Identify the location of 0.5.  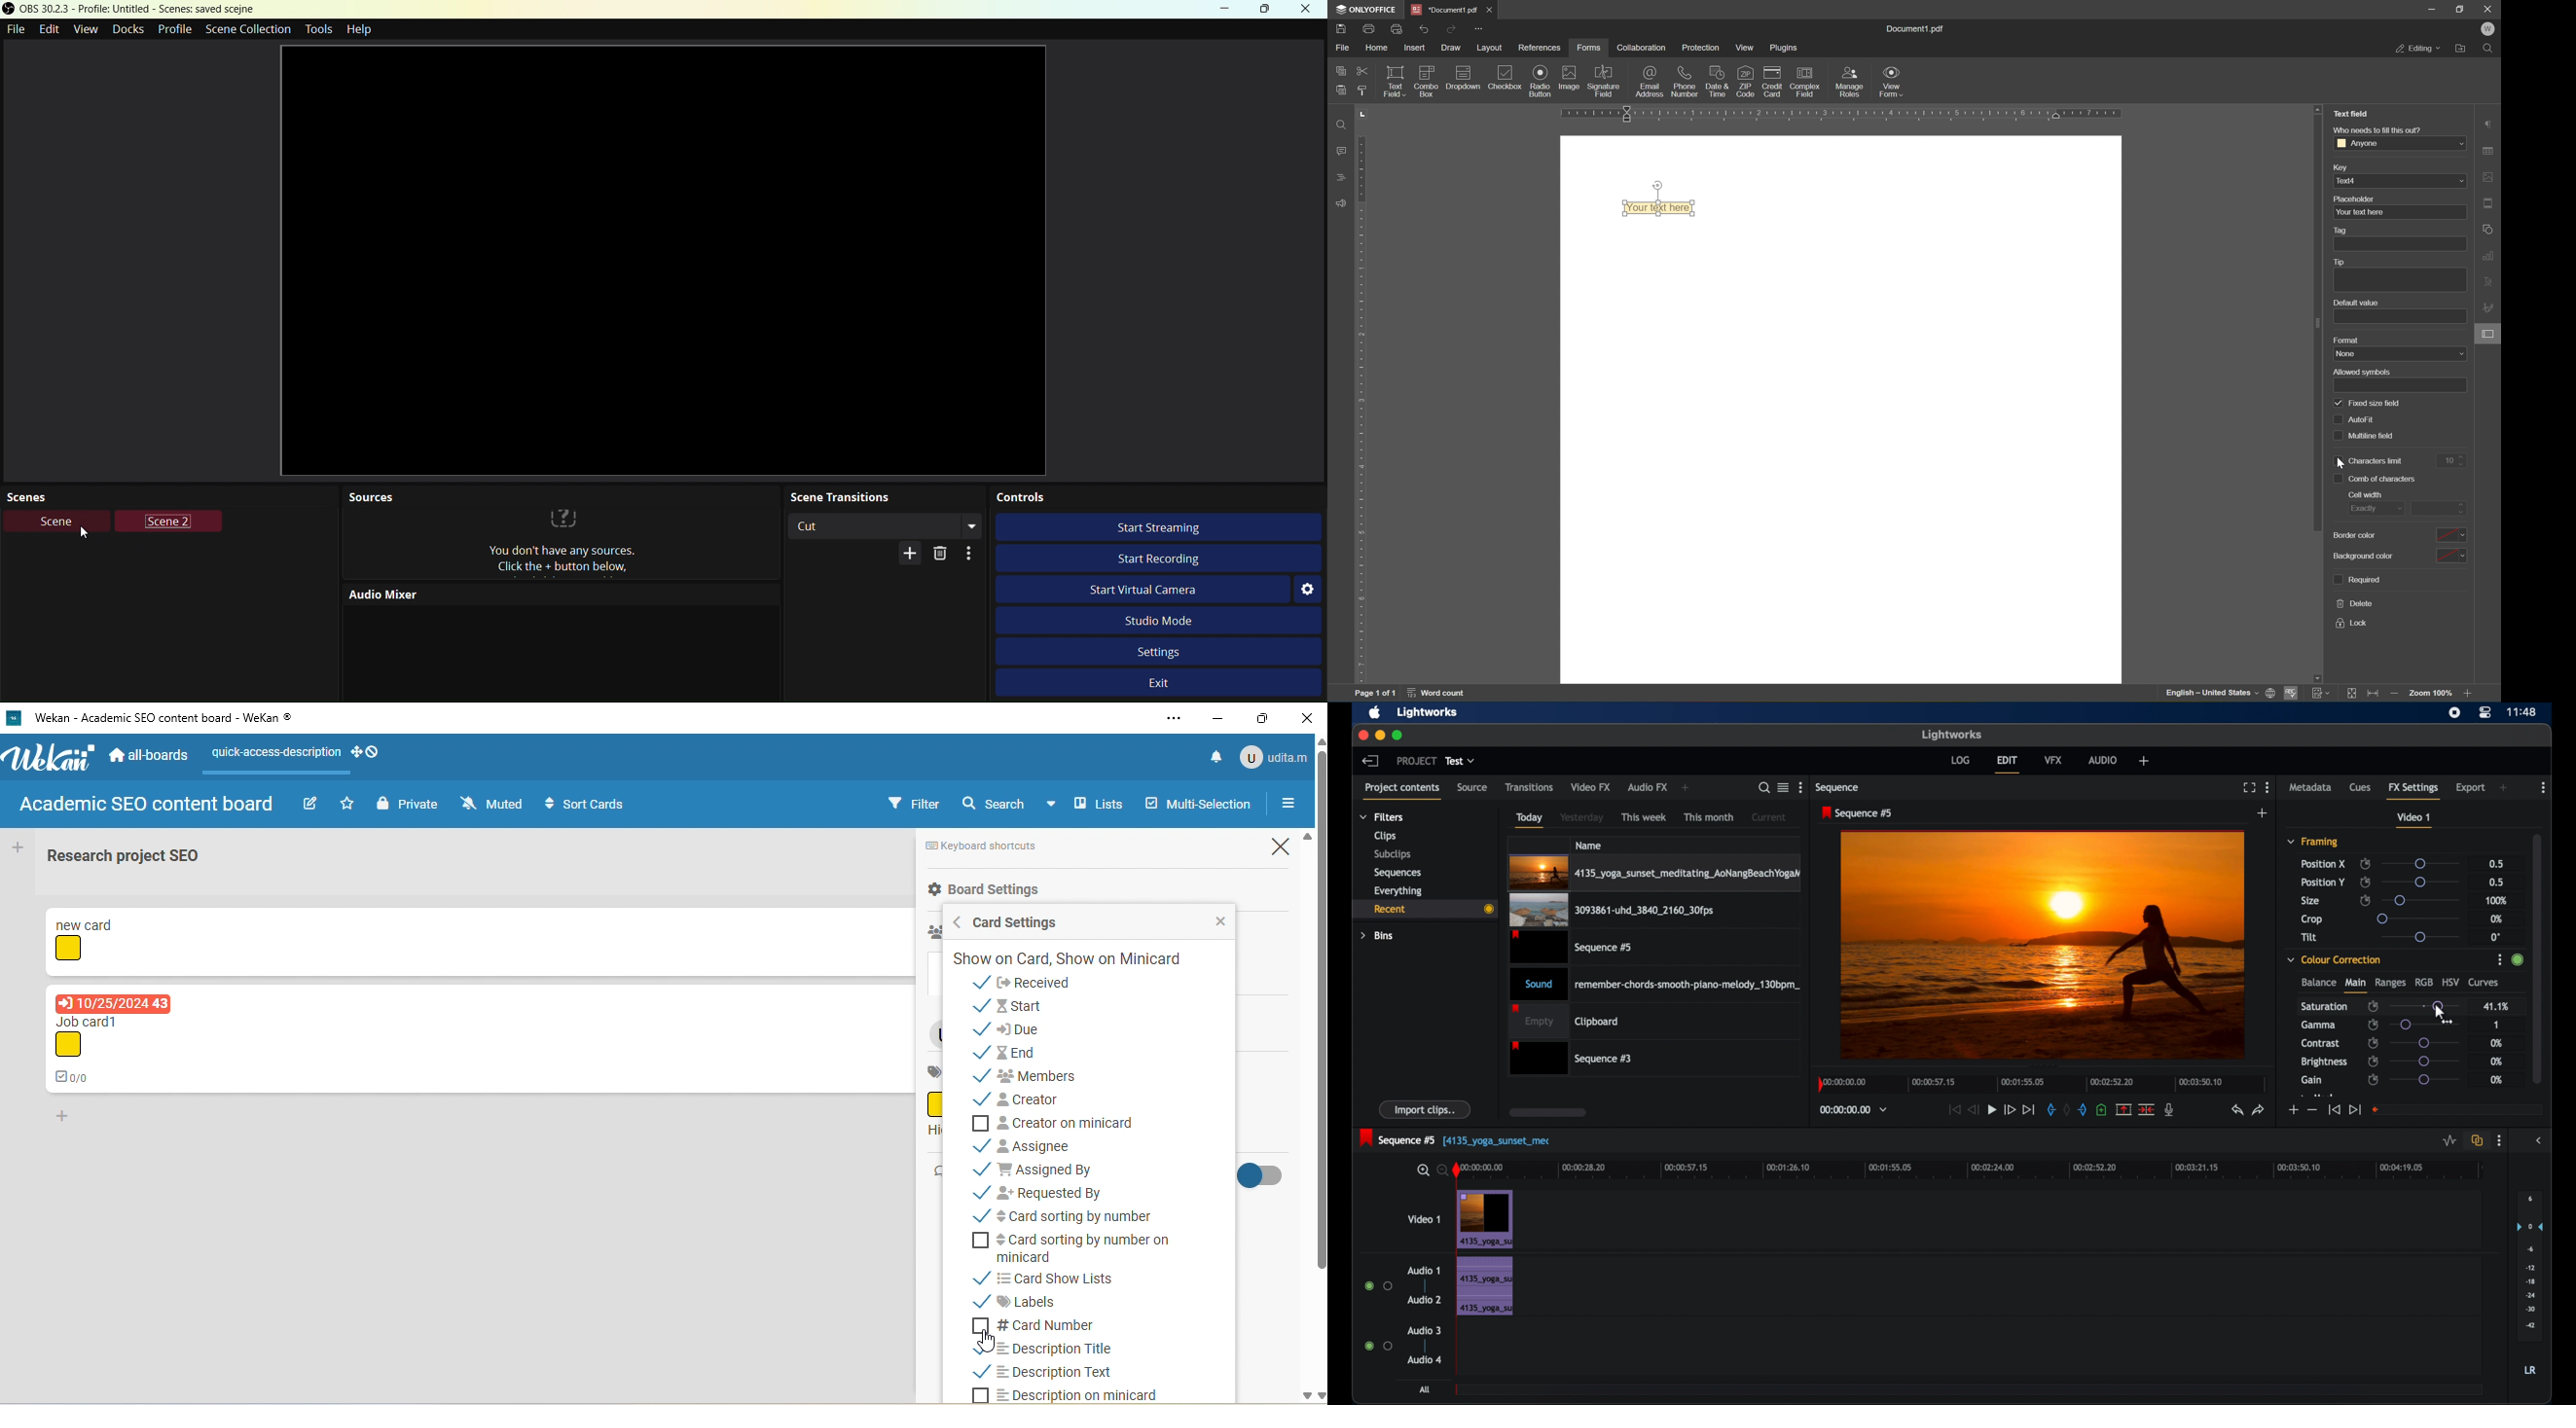
(2495, 863).